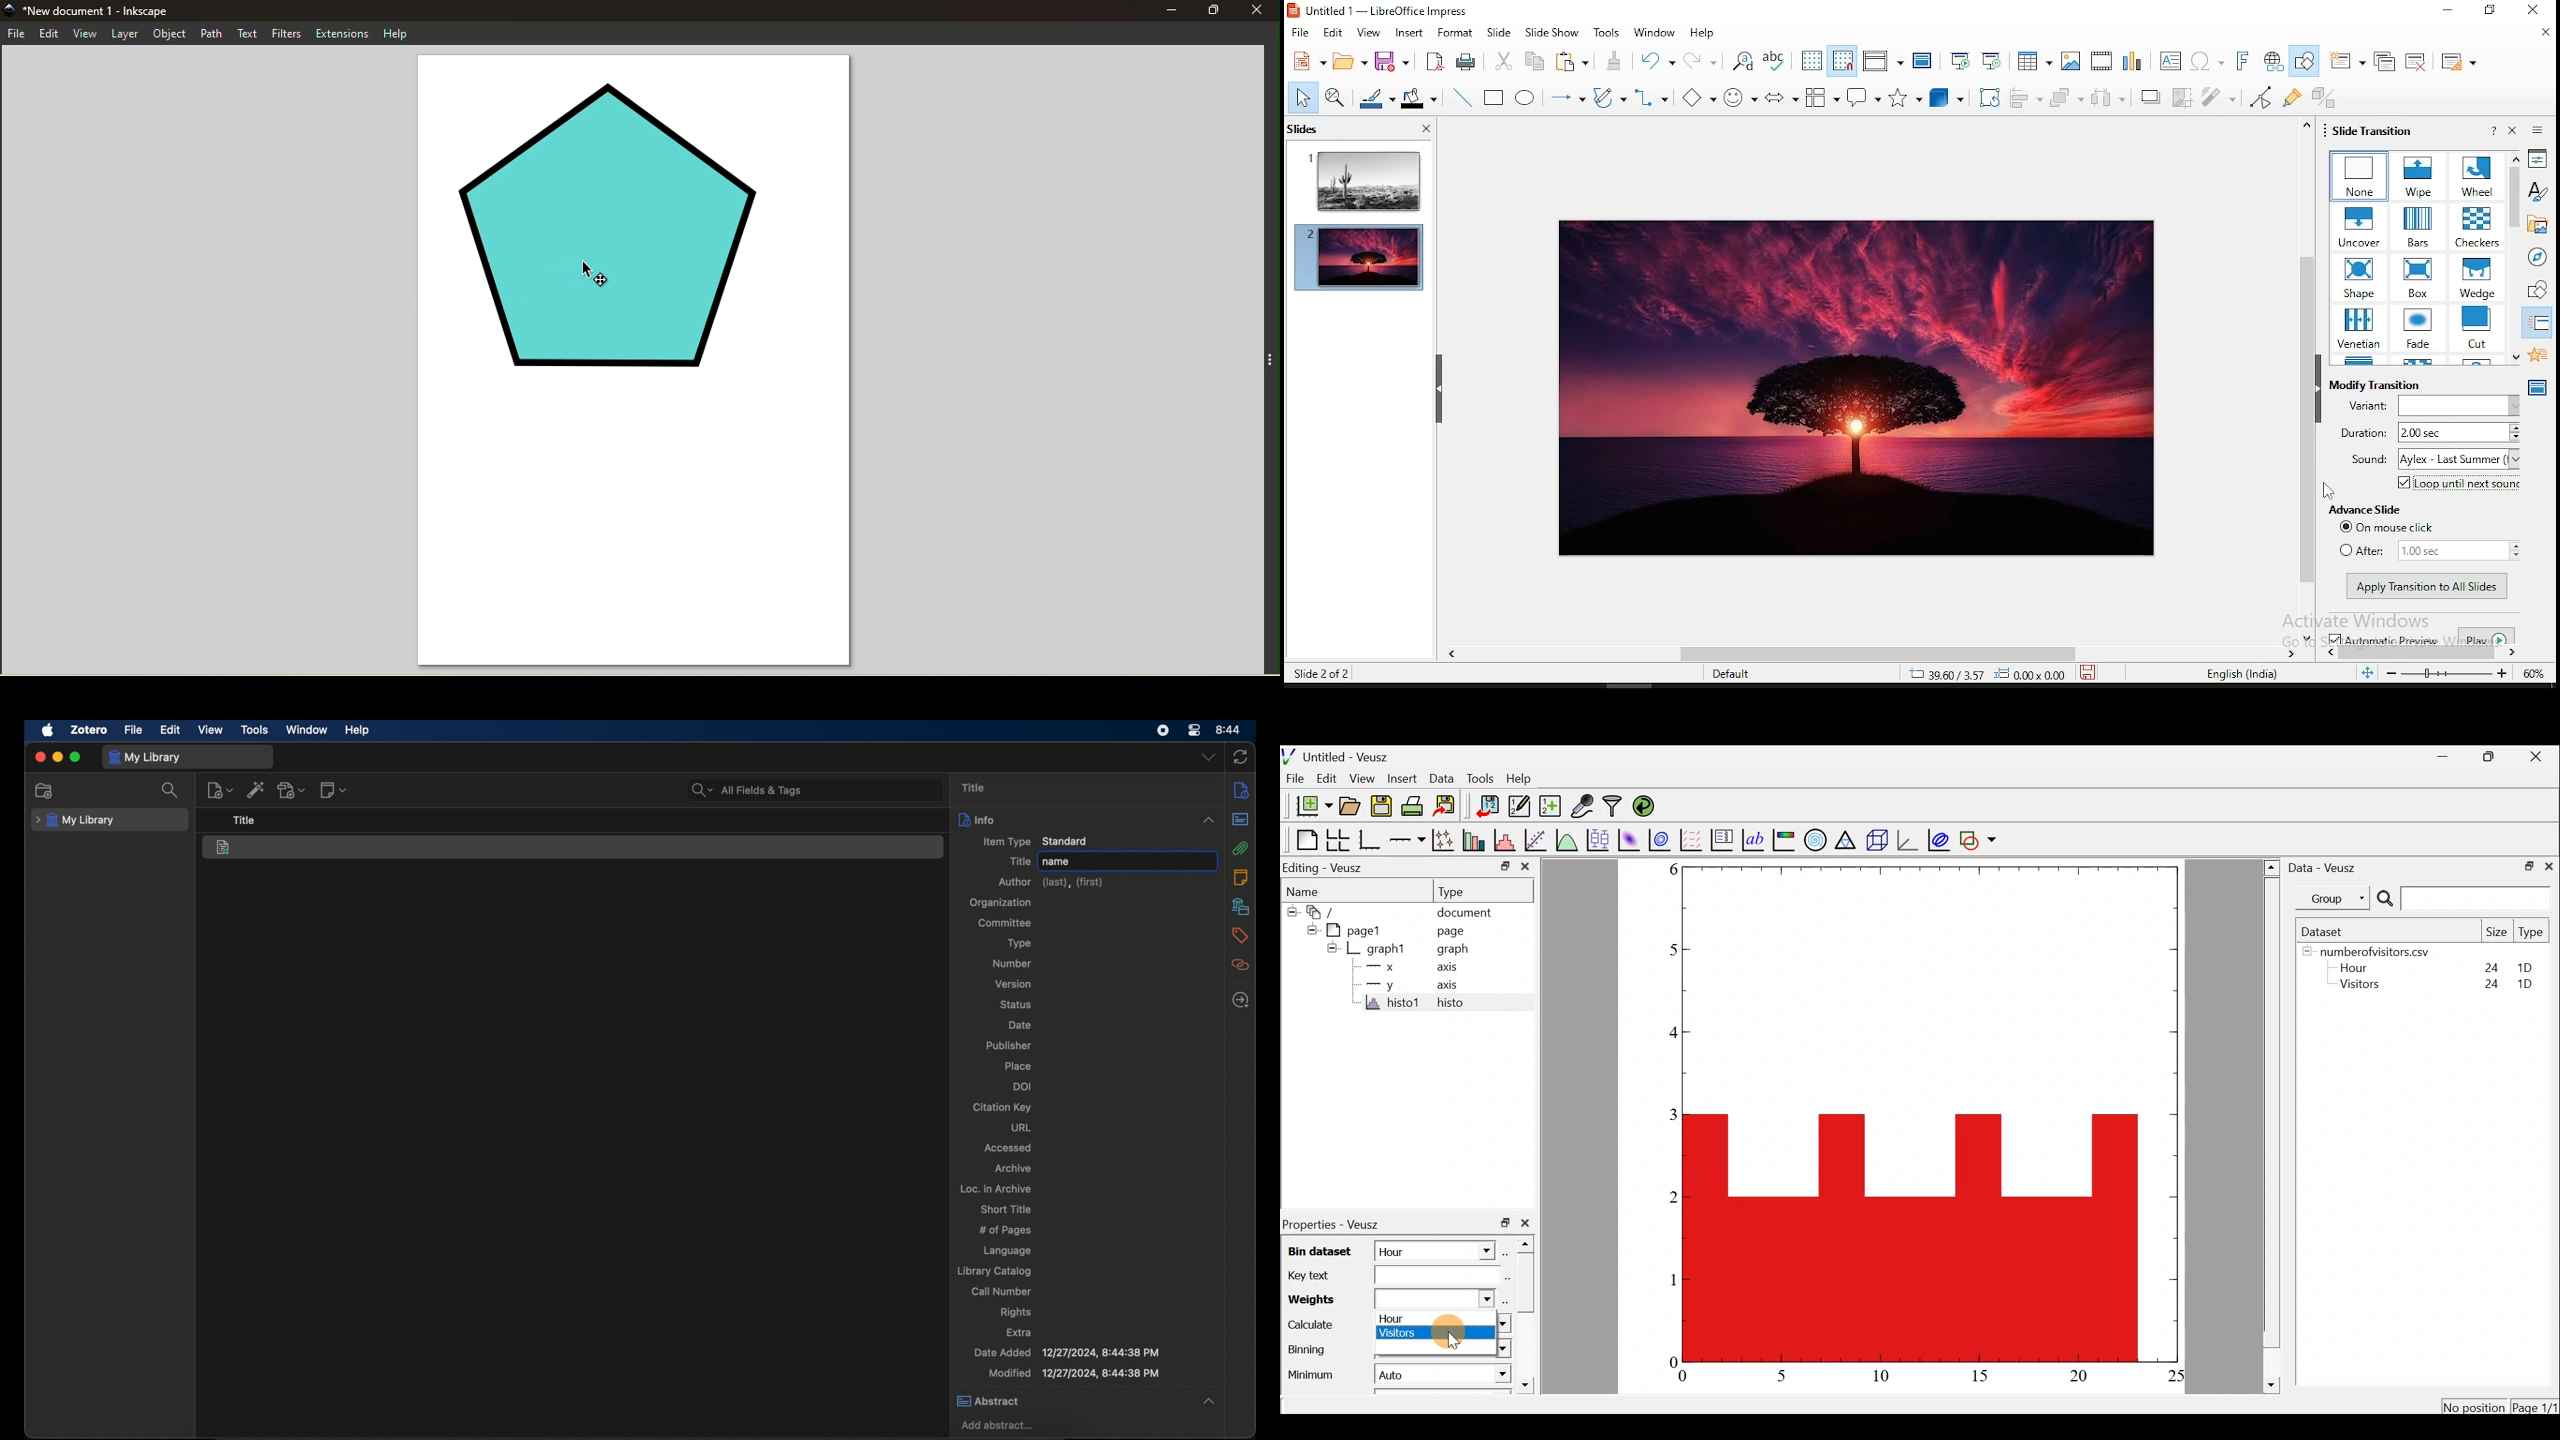  Describe the element at coordinates (1347, 61) in the screenshot. I see `open` at that location.